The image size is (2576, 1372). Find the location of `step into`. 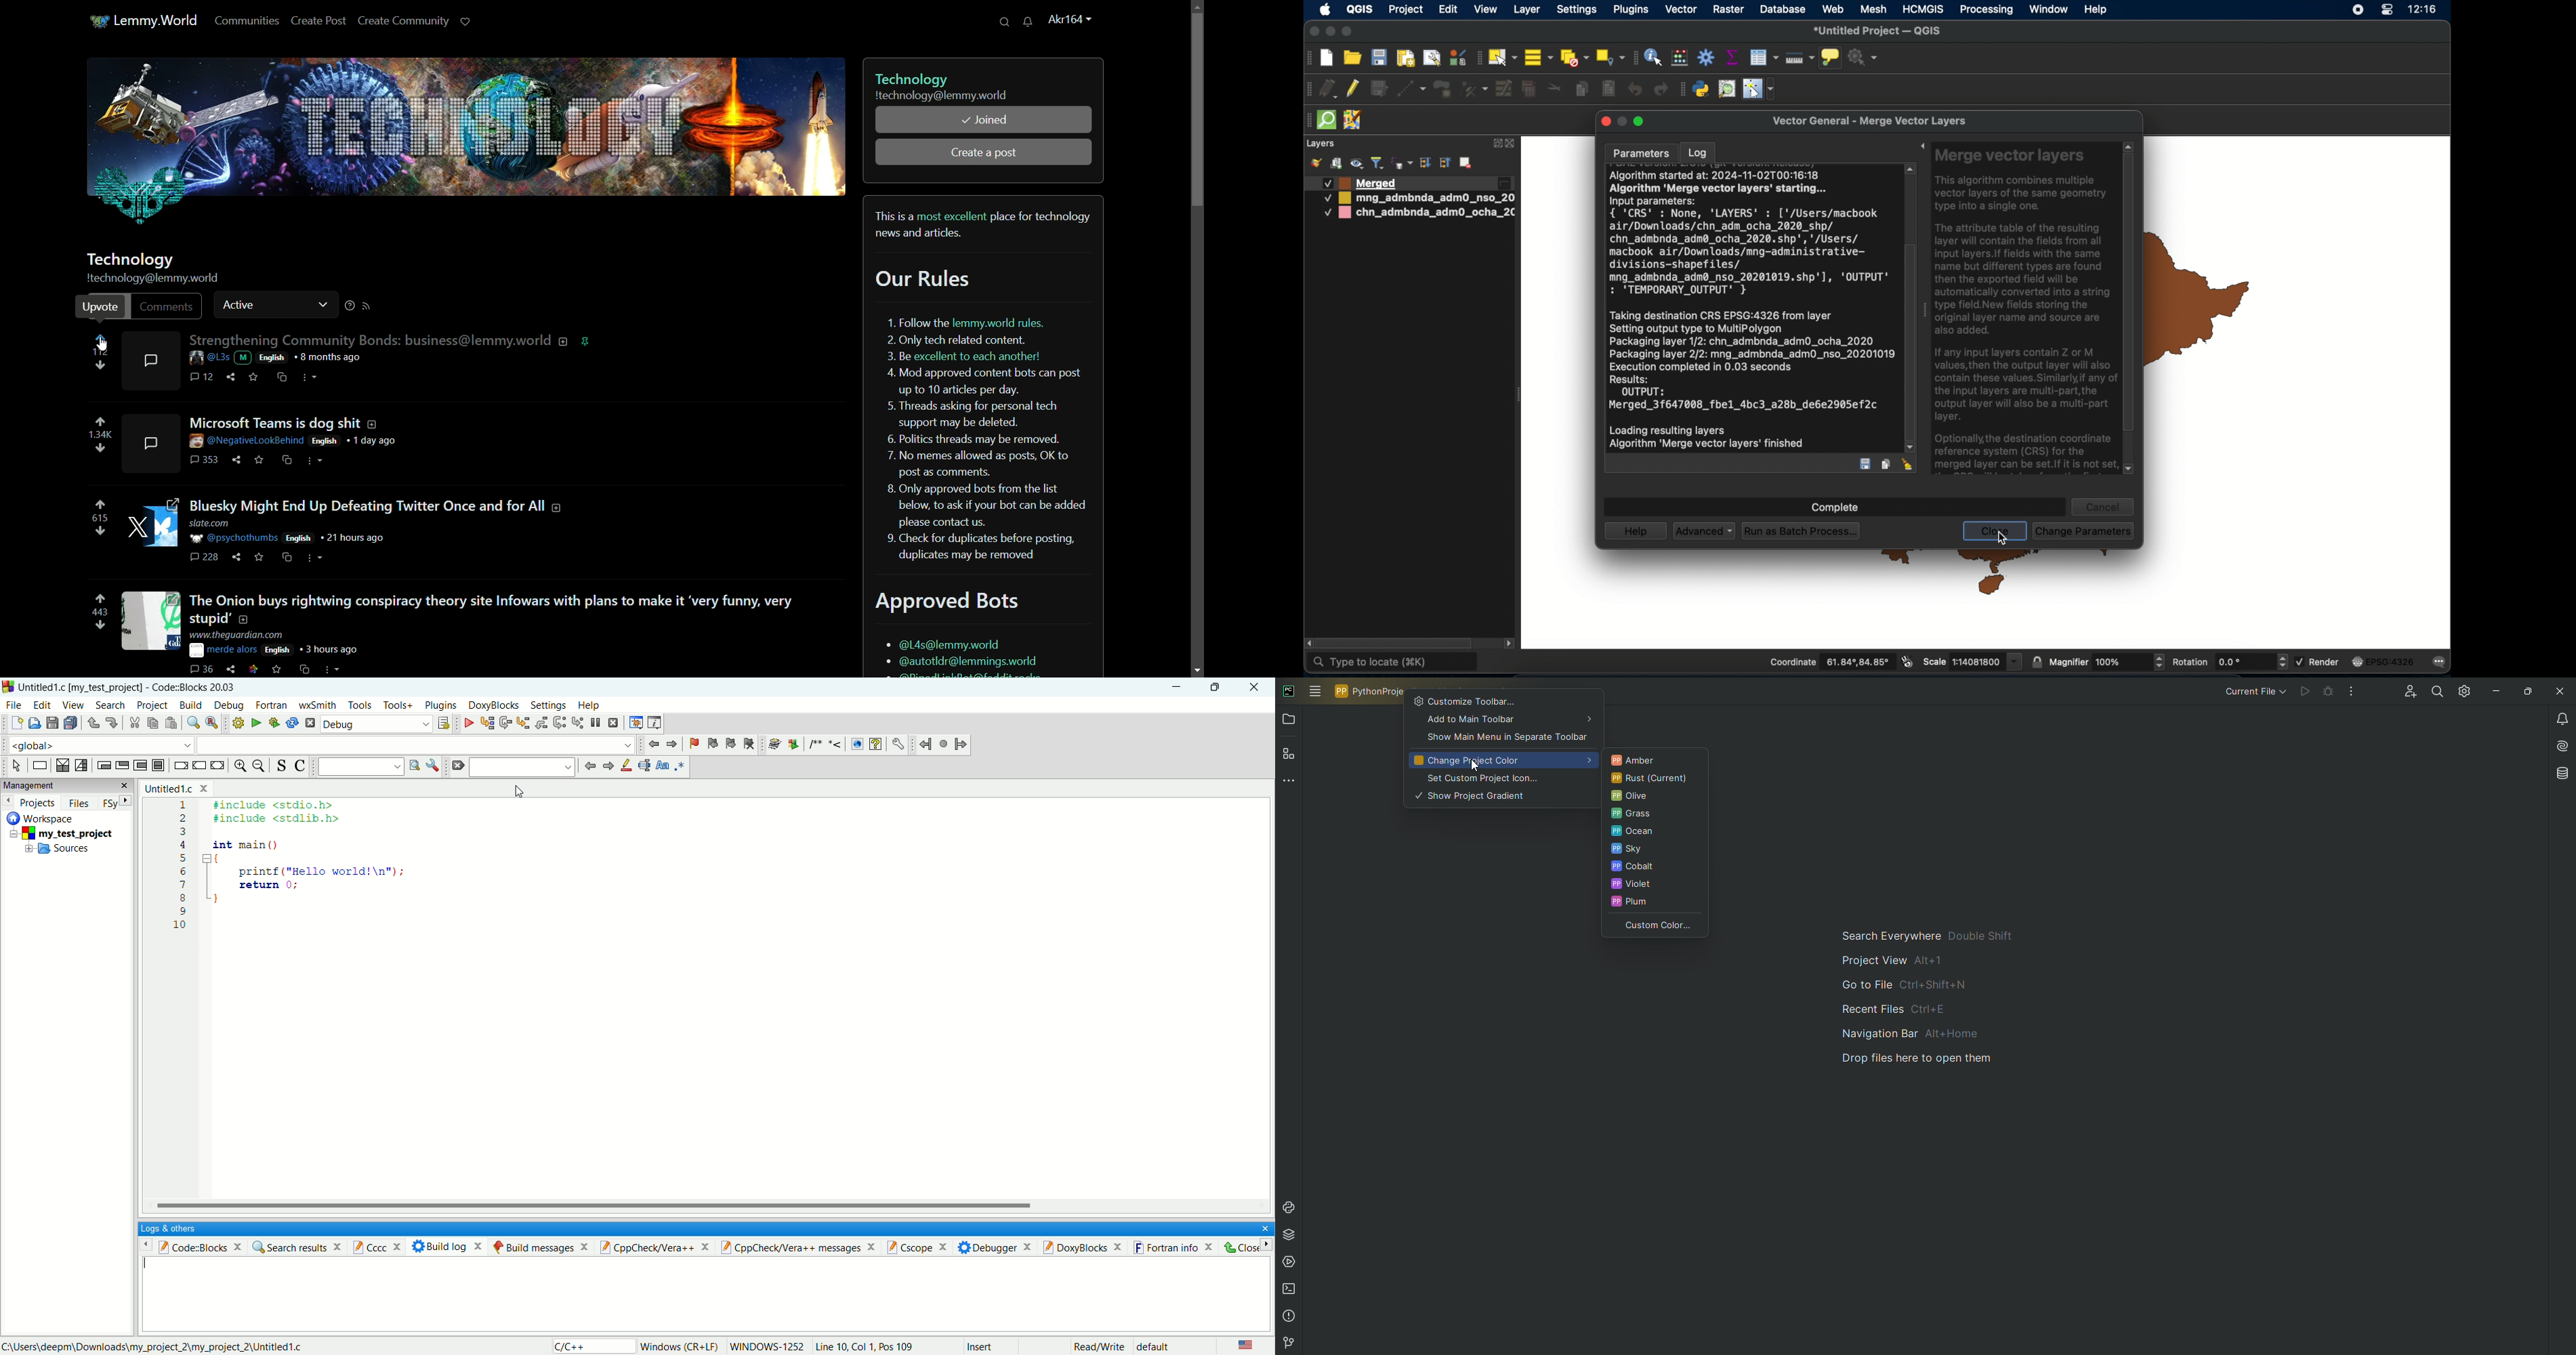

step into is located at coordinates (523, 722).